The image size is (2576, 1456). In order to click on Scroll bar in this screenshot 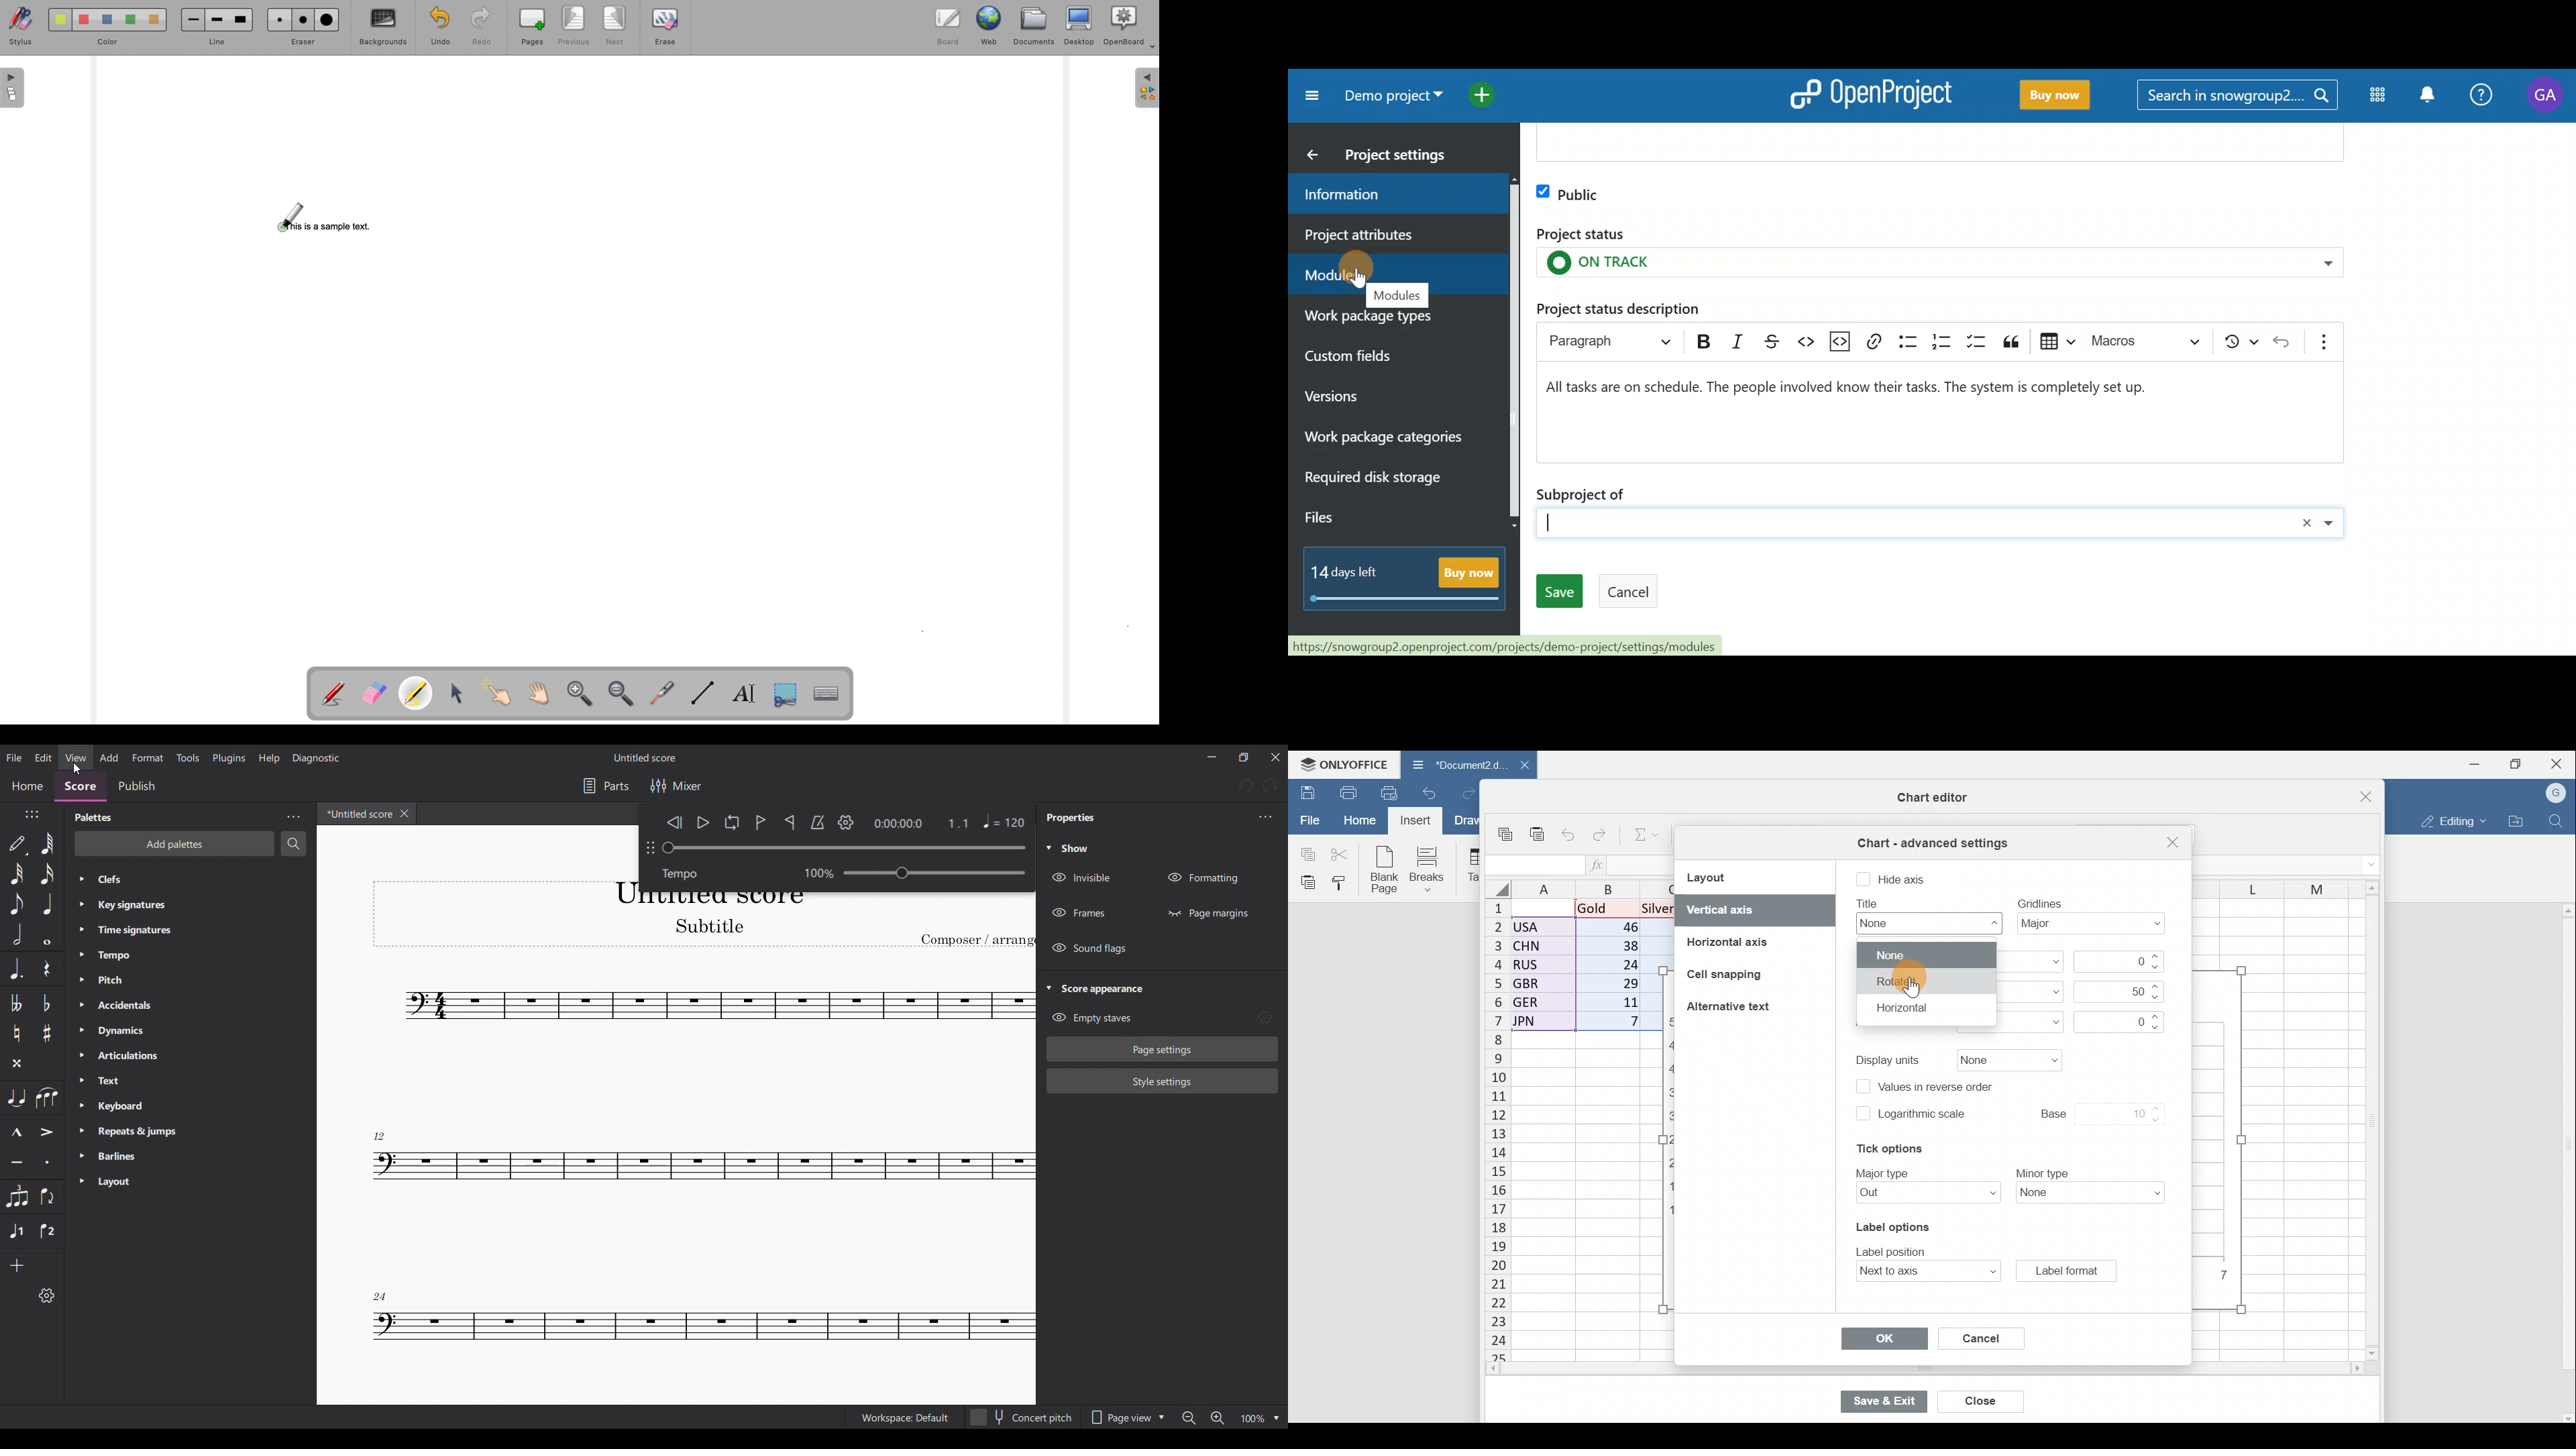, I will do `click(1896, 1371)`.